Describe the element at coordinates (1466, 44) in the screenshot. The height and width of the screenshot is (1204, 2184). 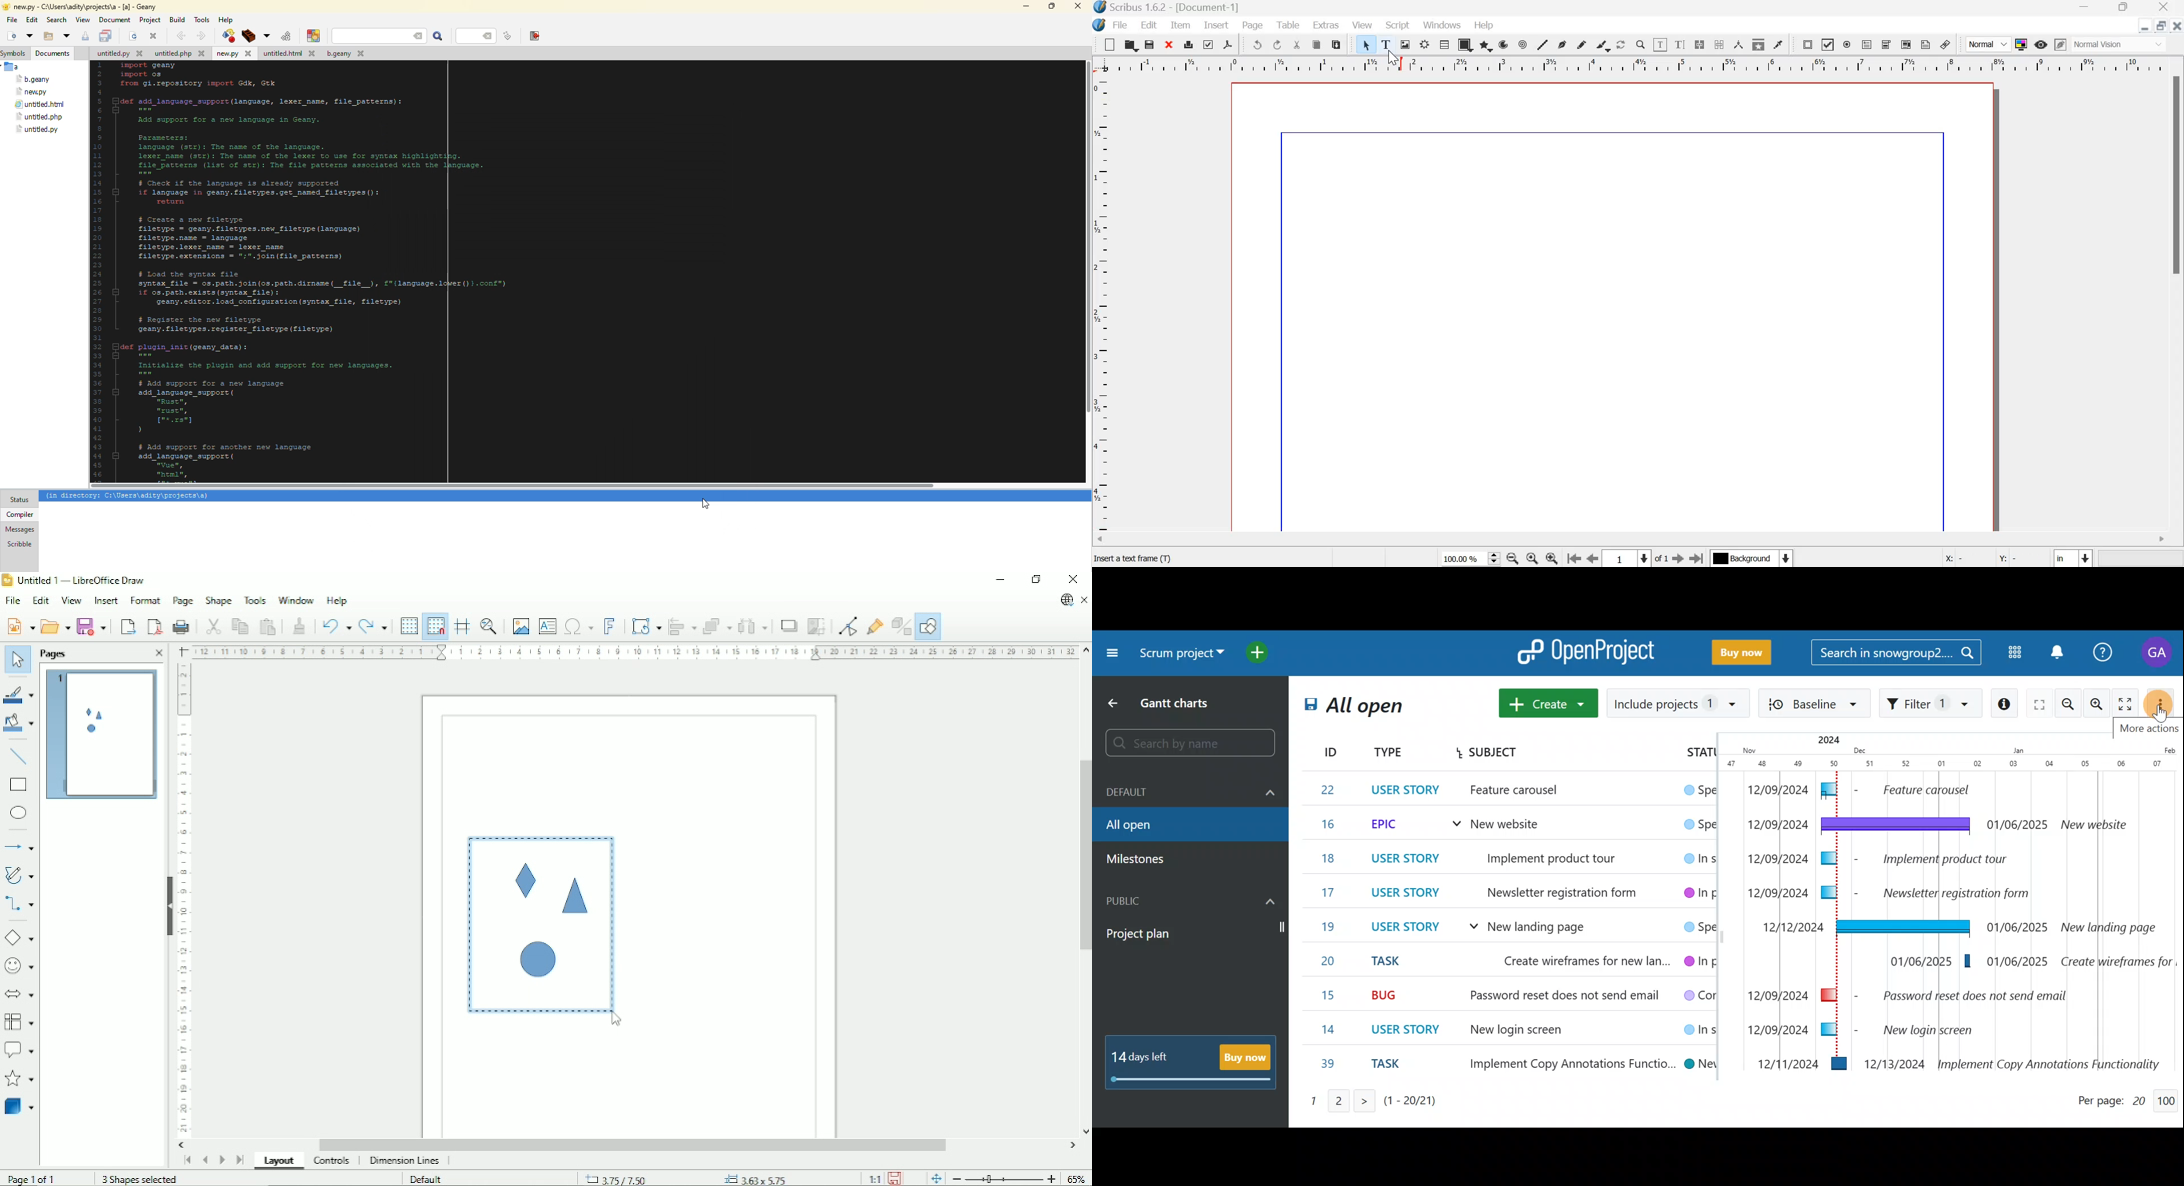
I see `shape` at that location.